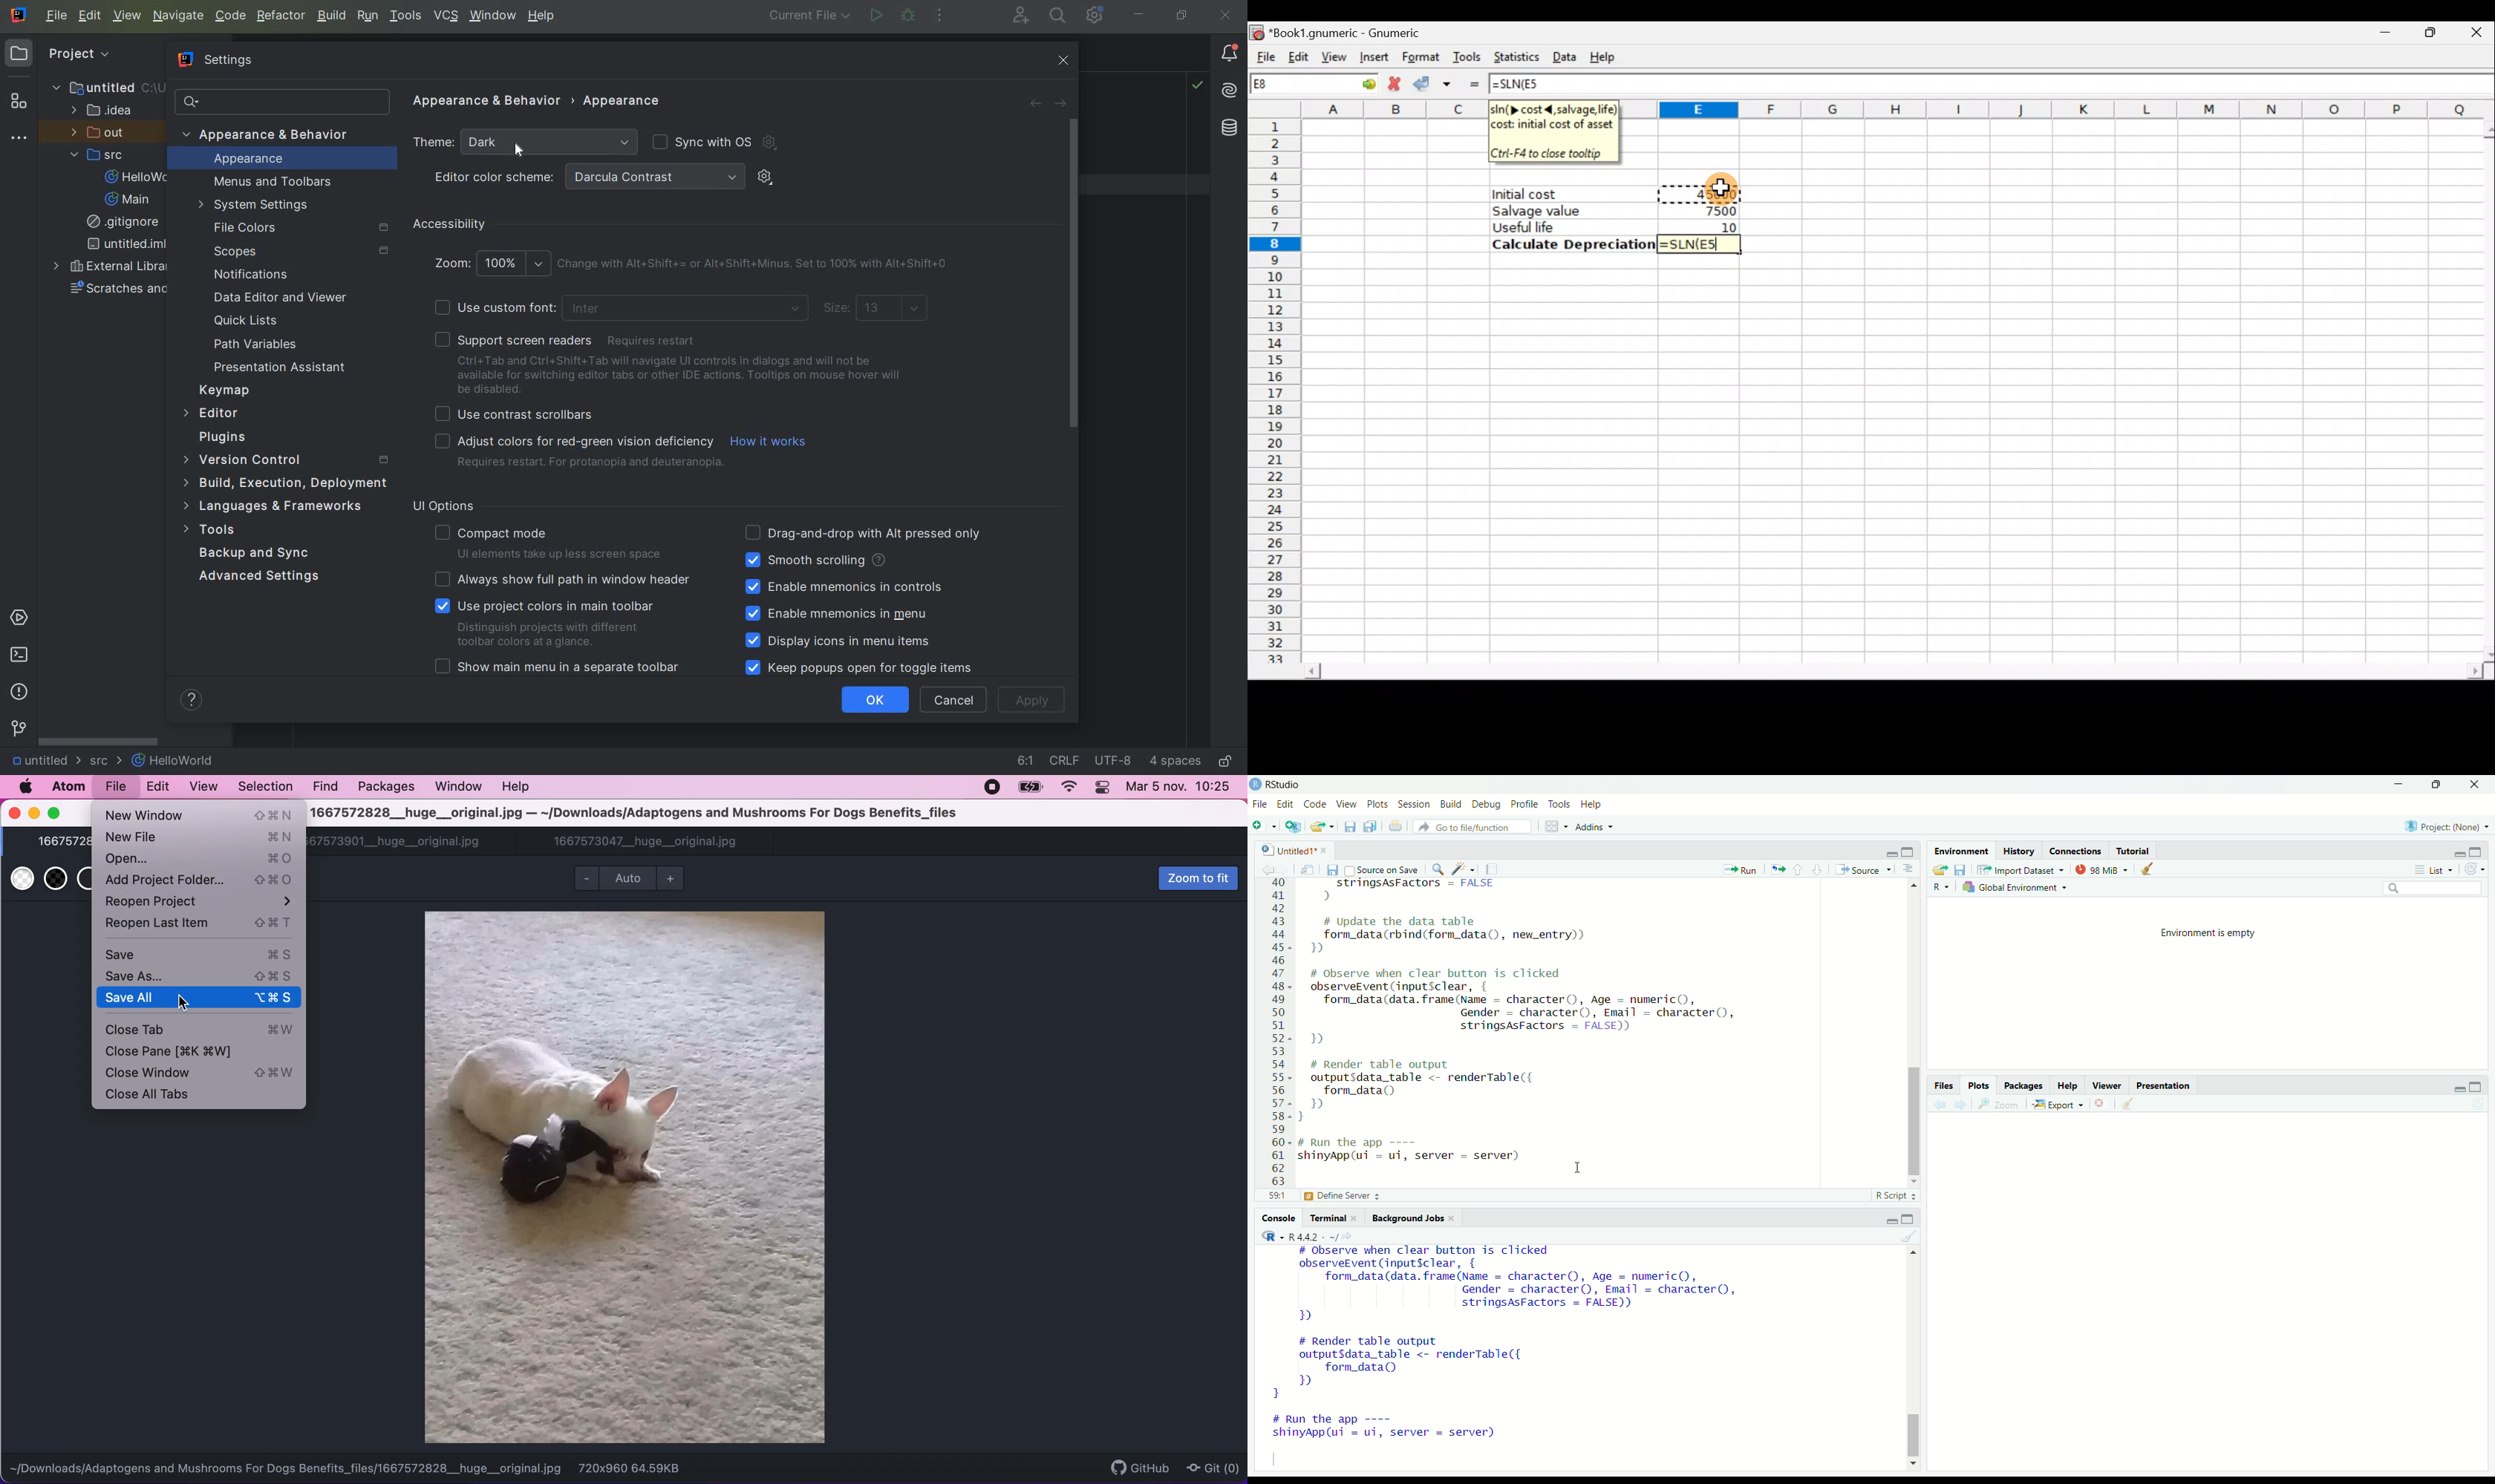  Describe the element at coordinates (1327, 1218) in the screenshot. I see `terminal` at that location.